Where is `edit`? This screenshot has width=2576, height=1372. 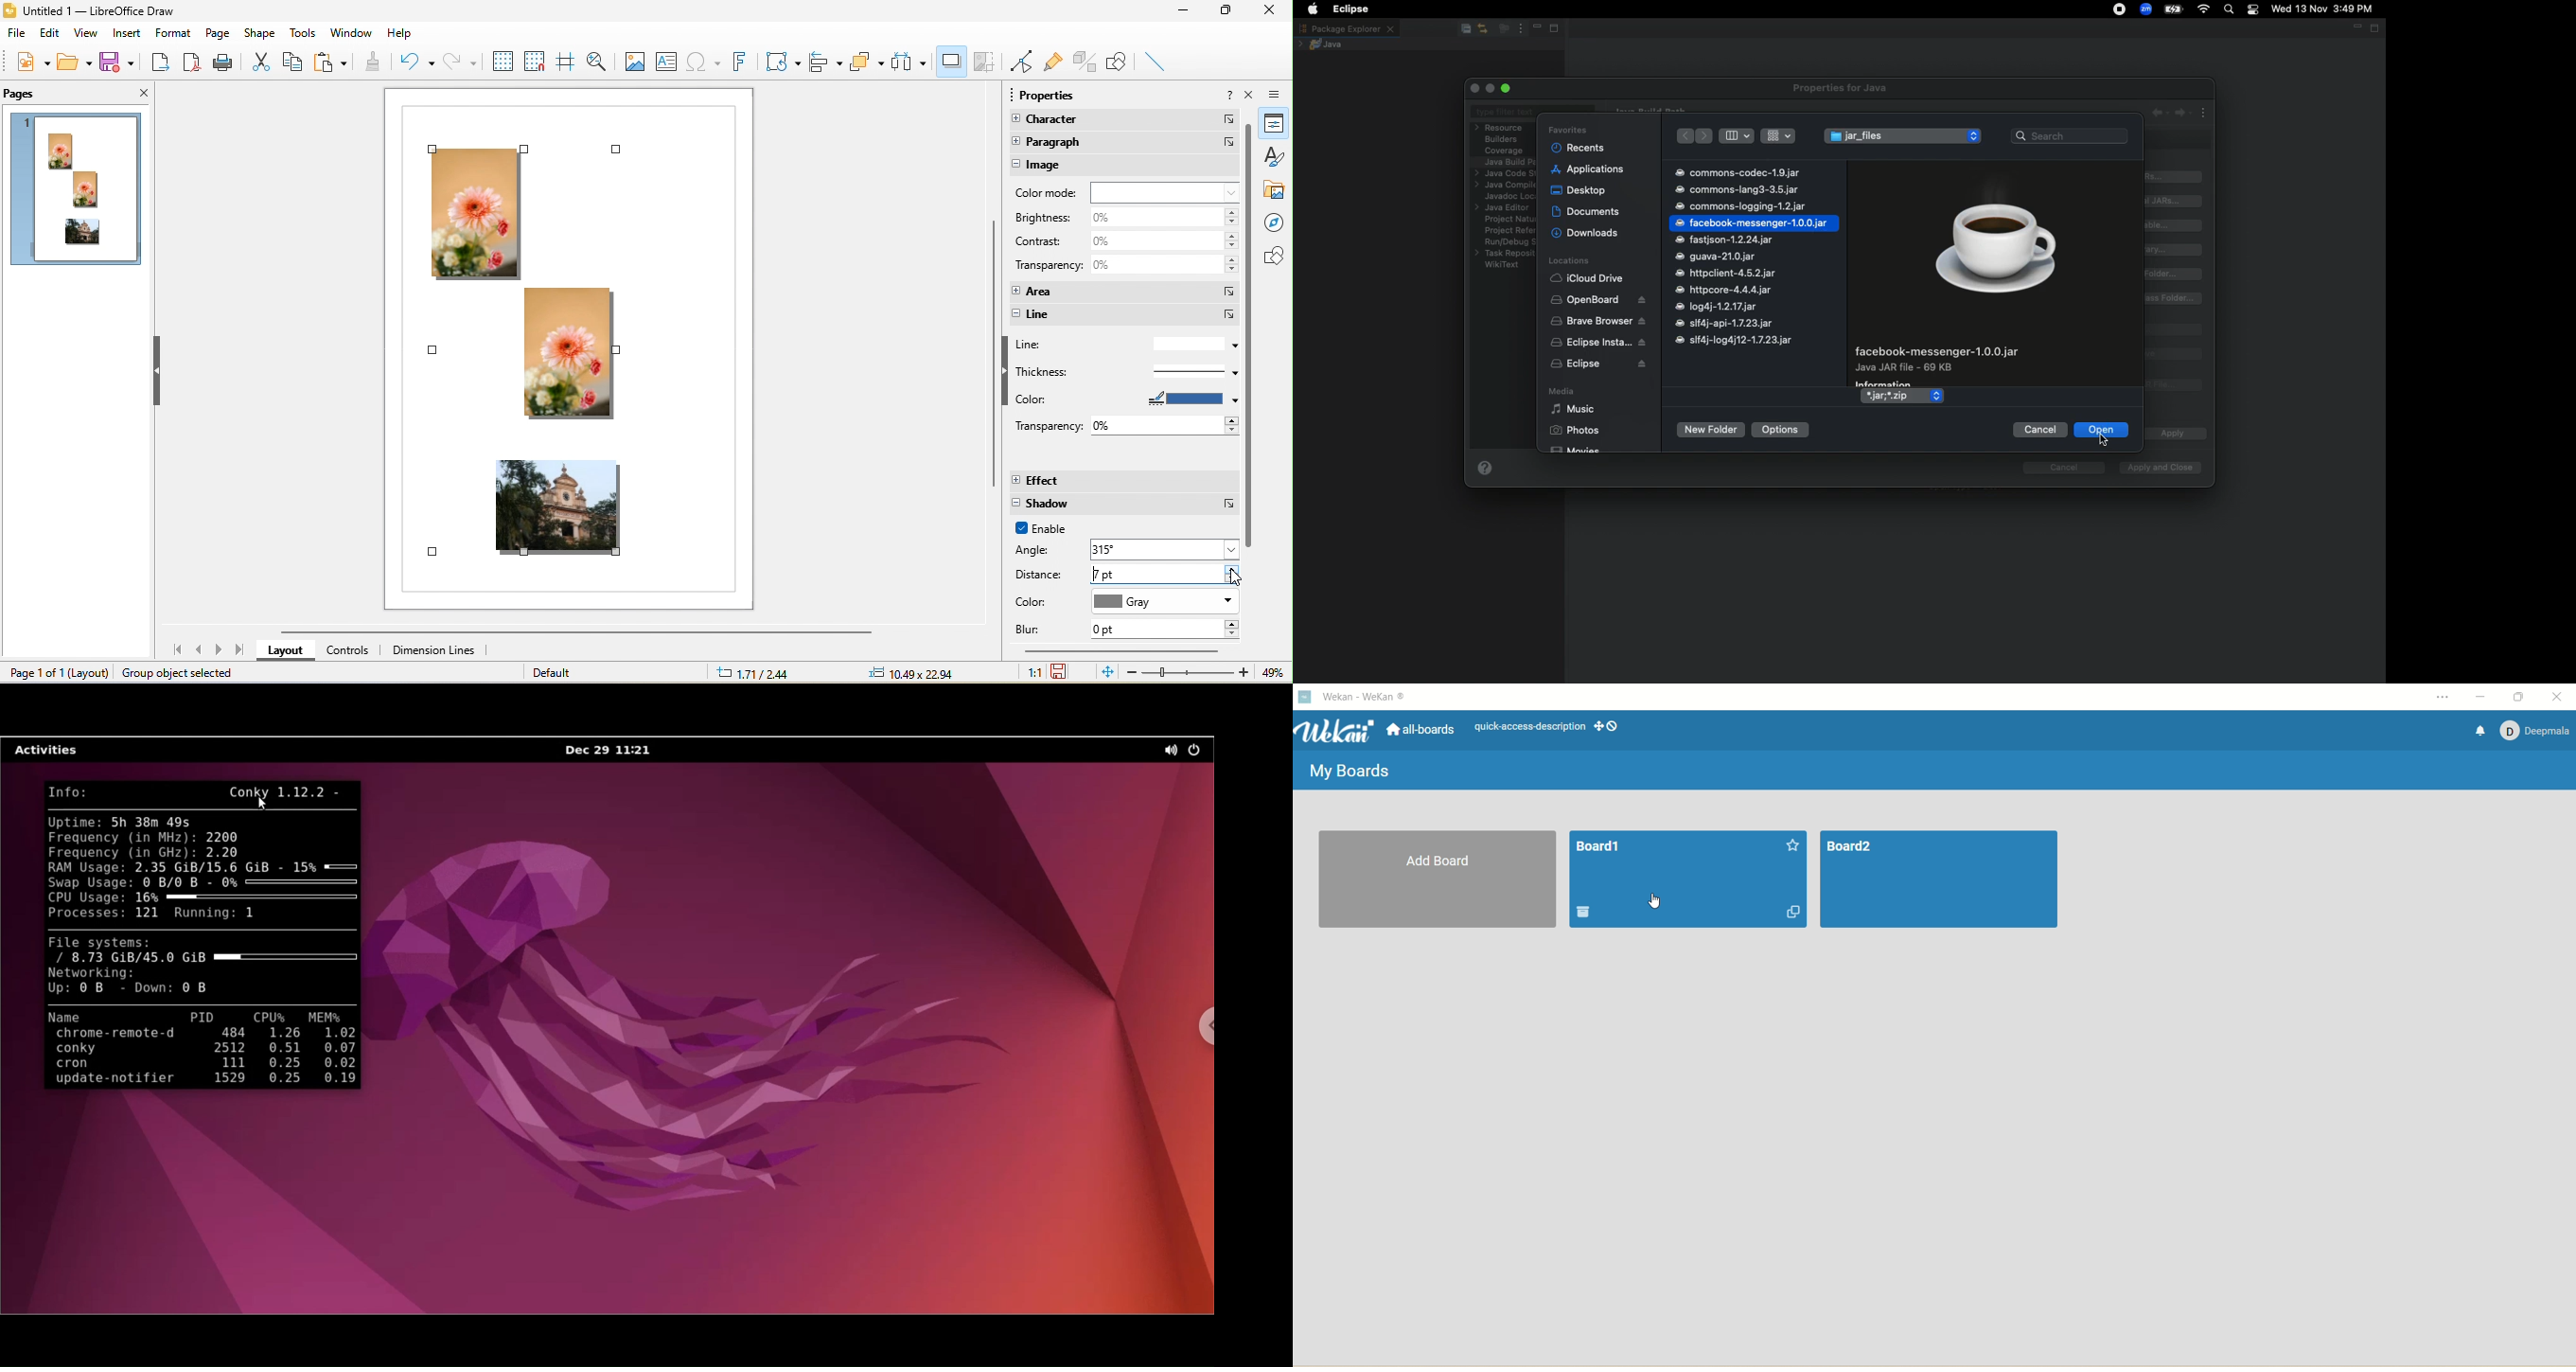 edit is located at coordinates (50, 36).